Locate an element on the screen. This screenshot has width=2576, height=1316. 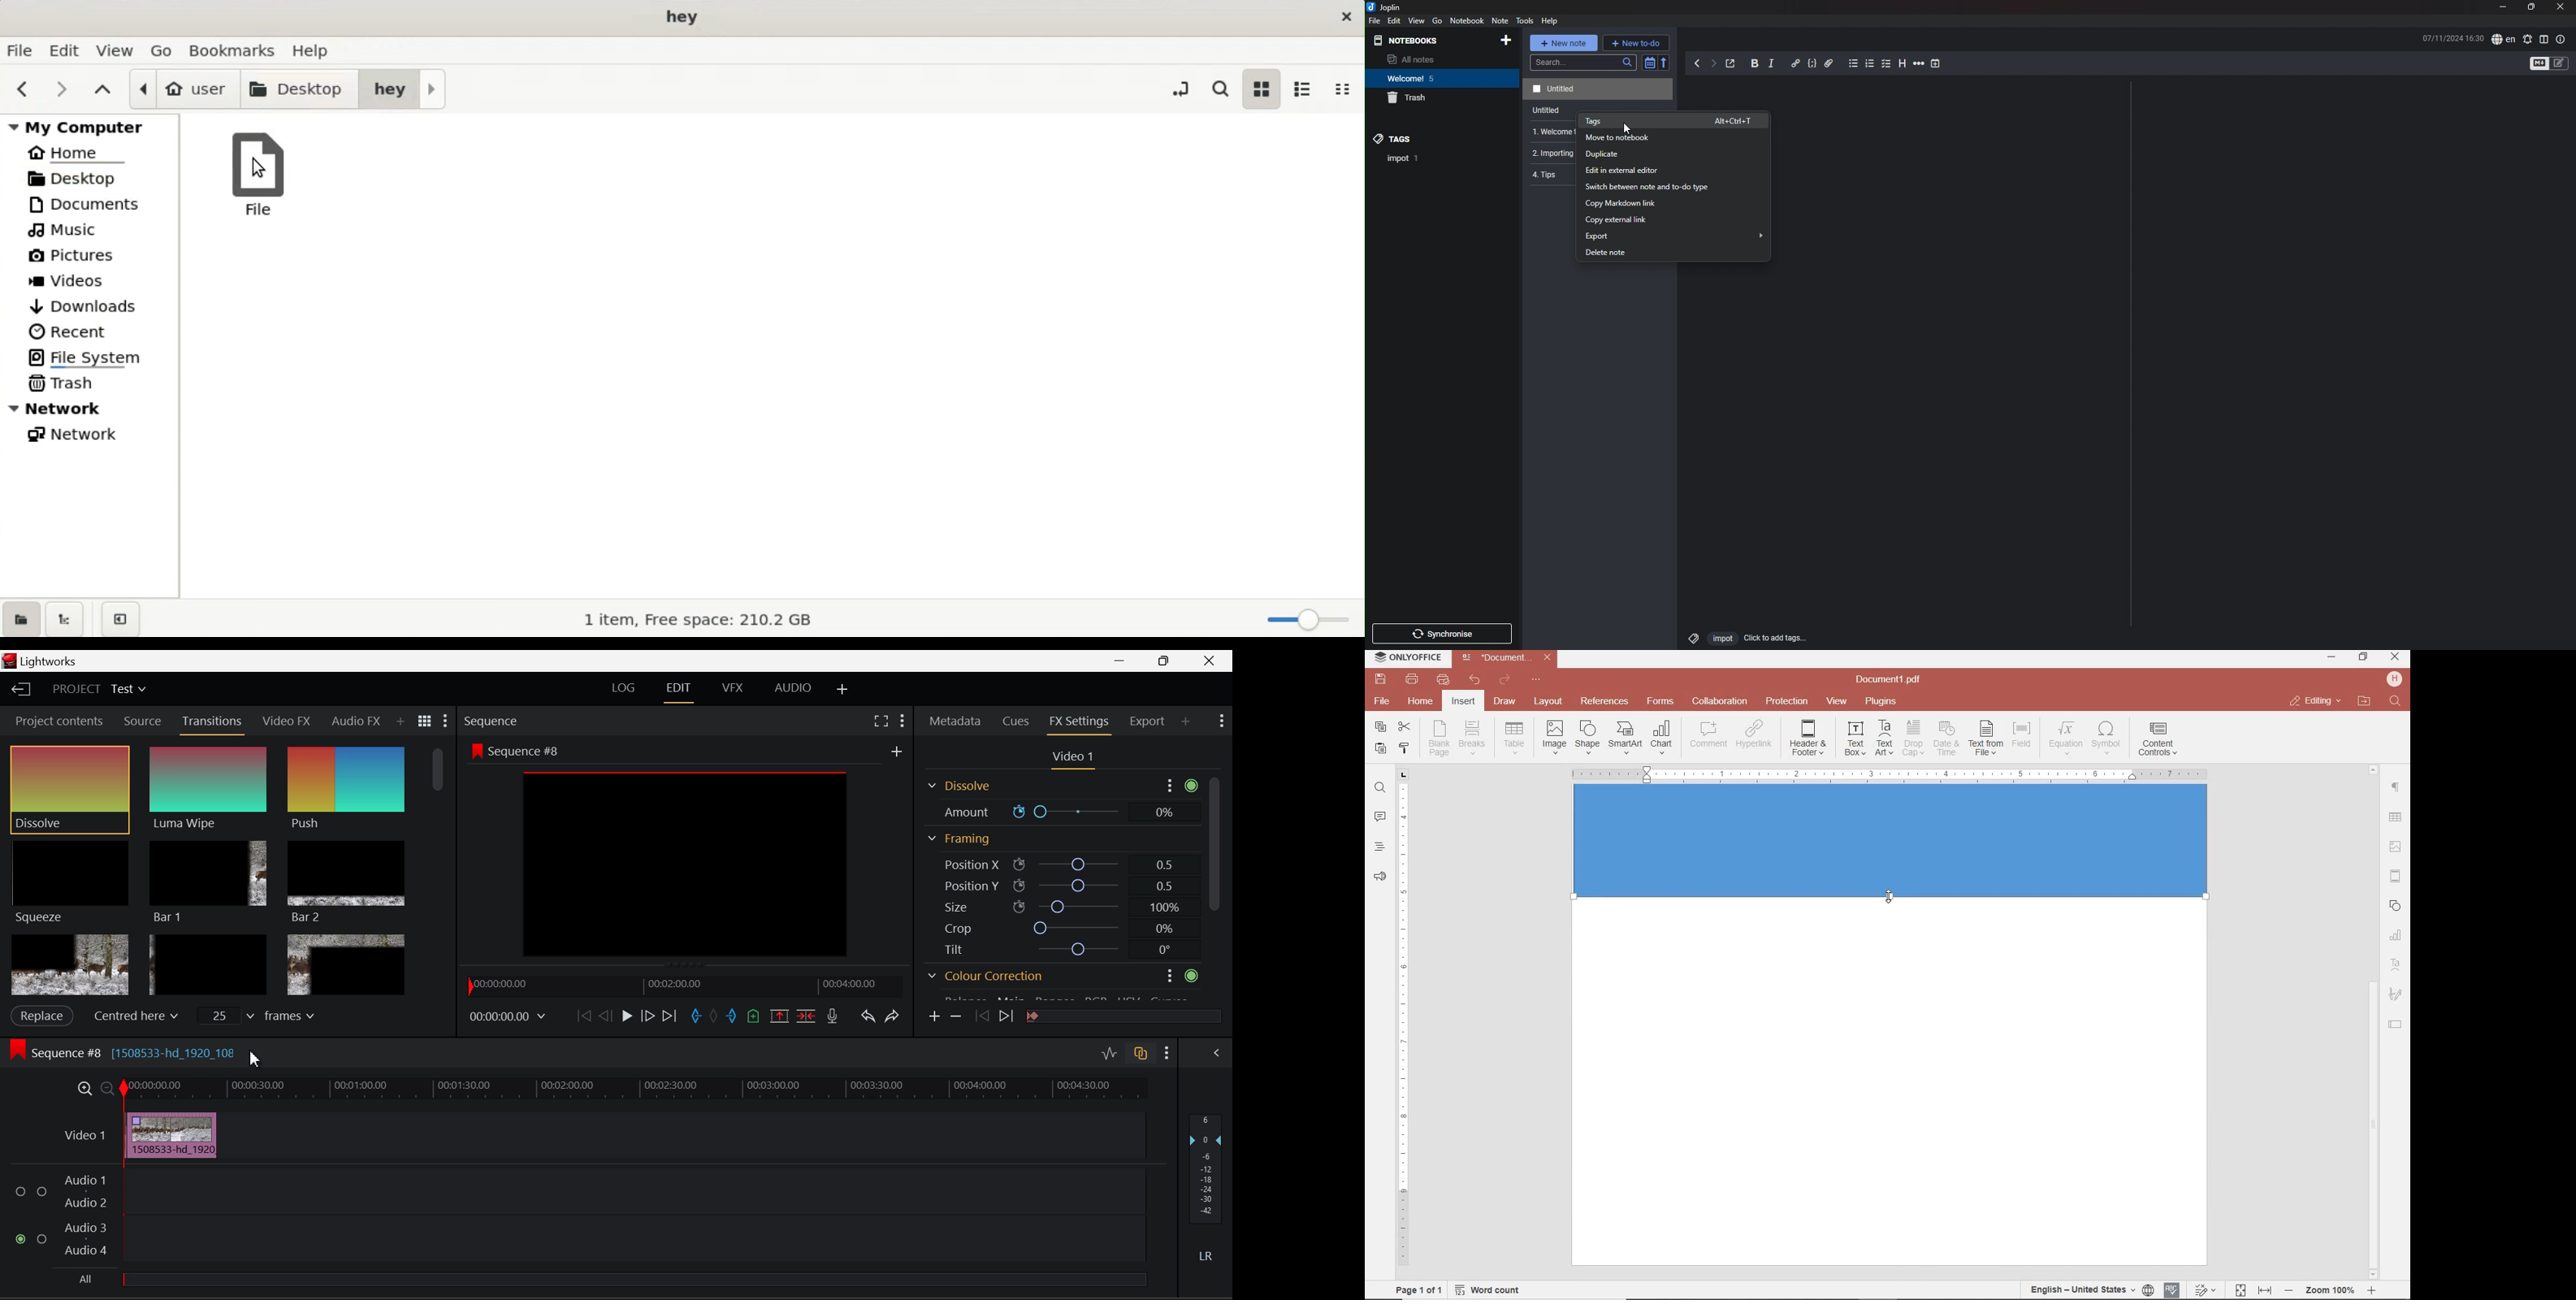
open file location is located at coordinates (2365, 702).